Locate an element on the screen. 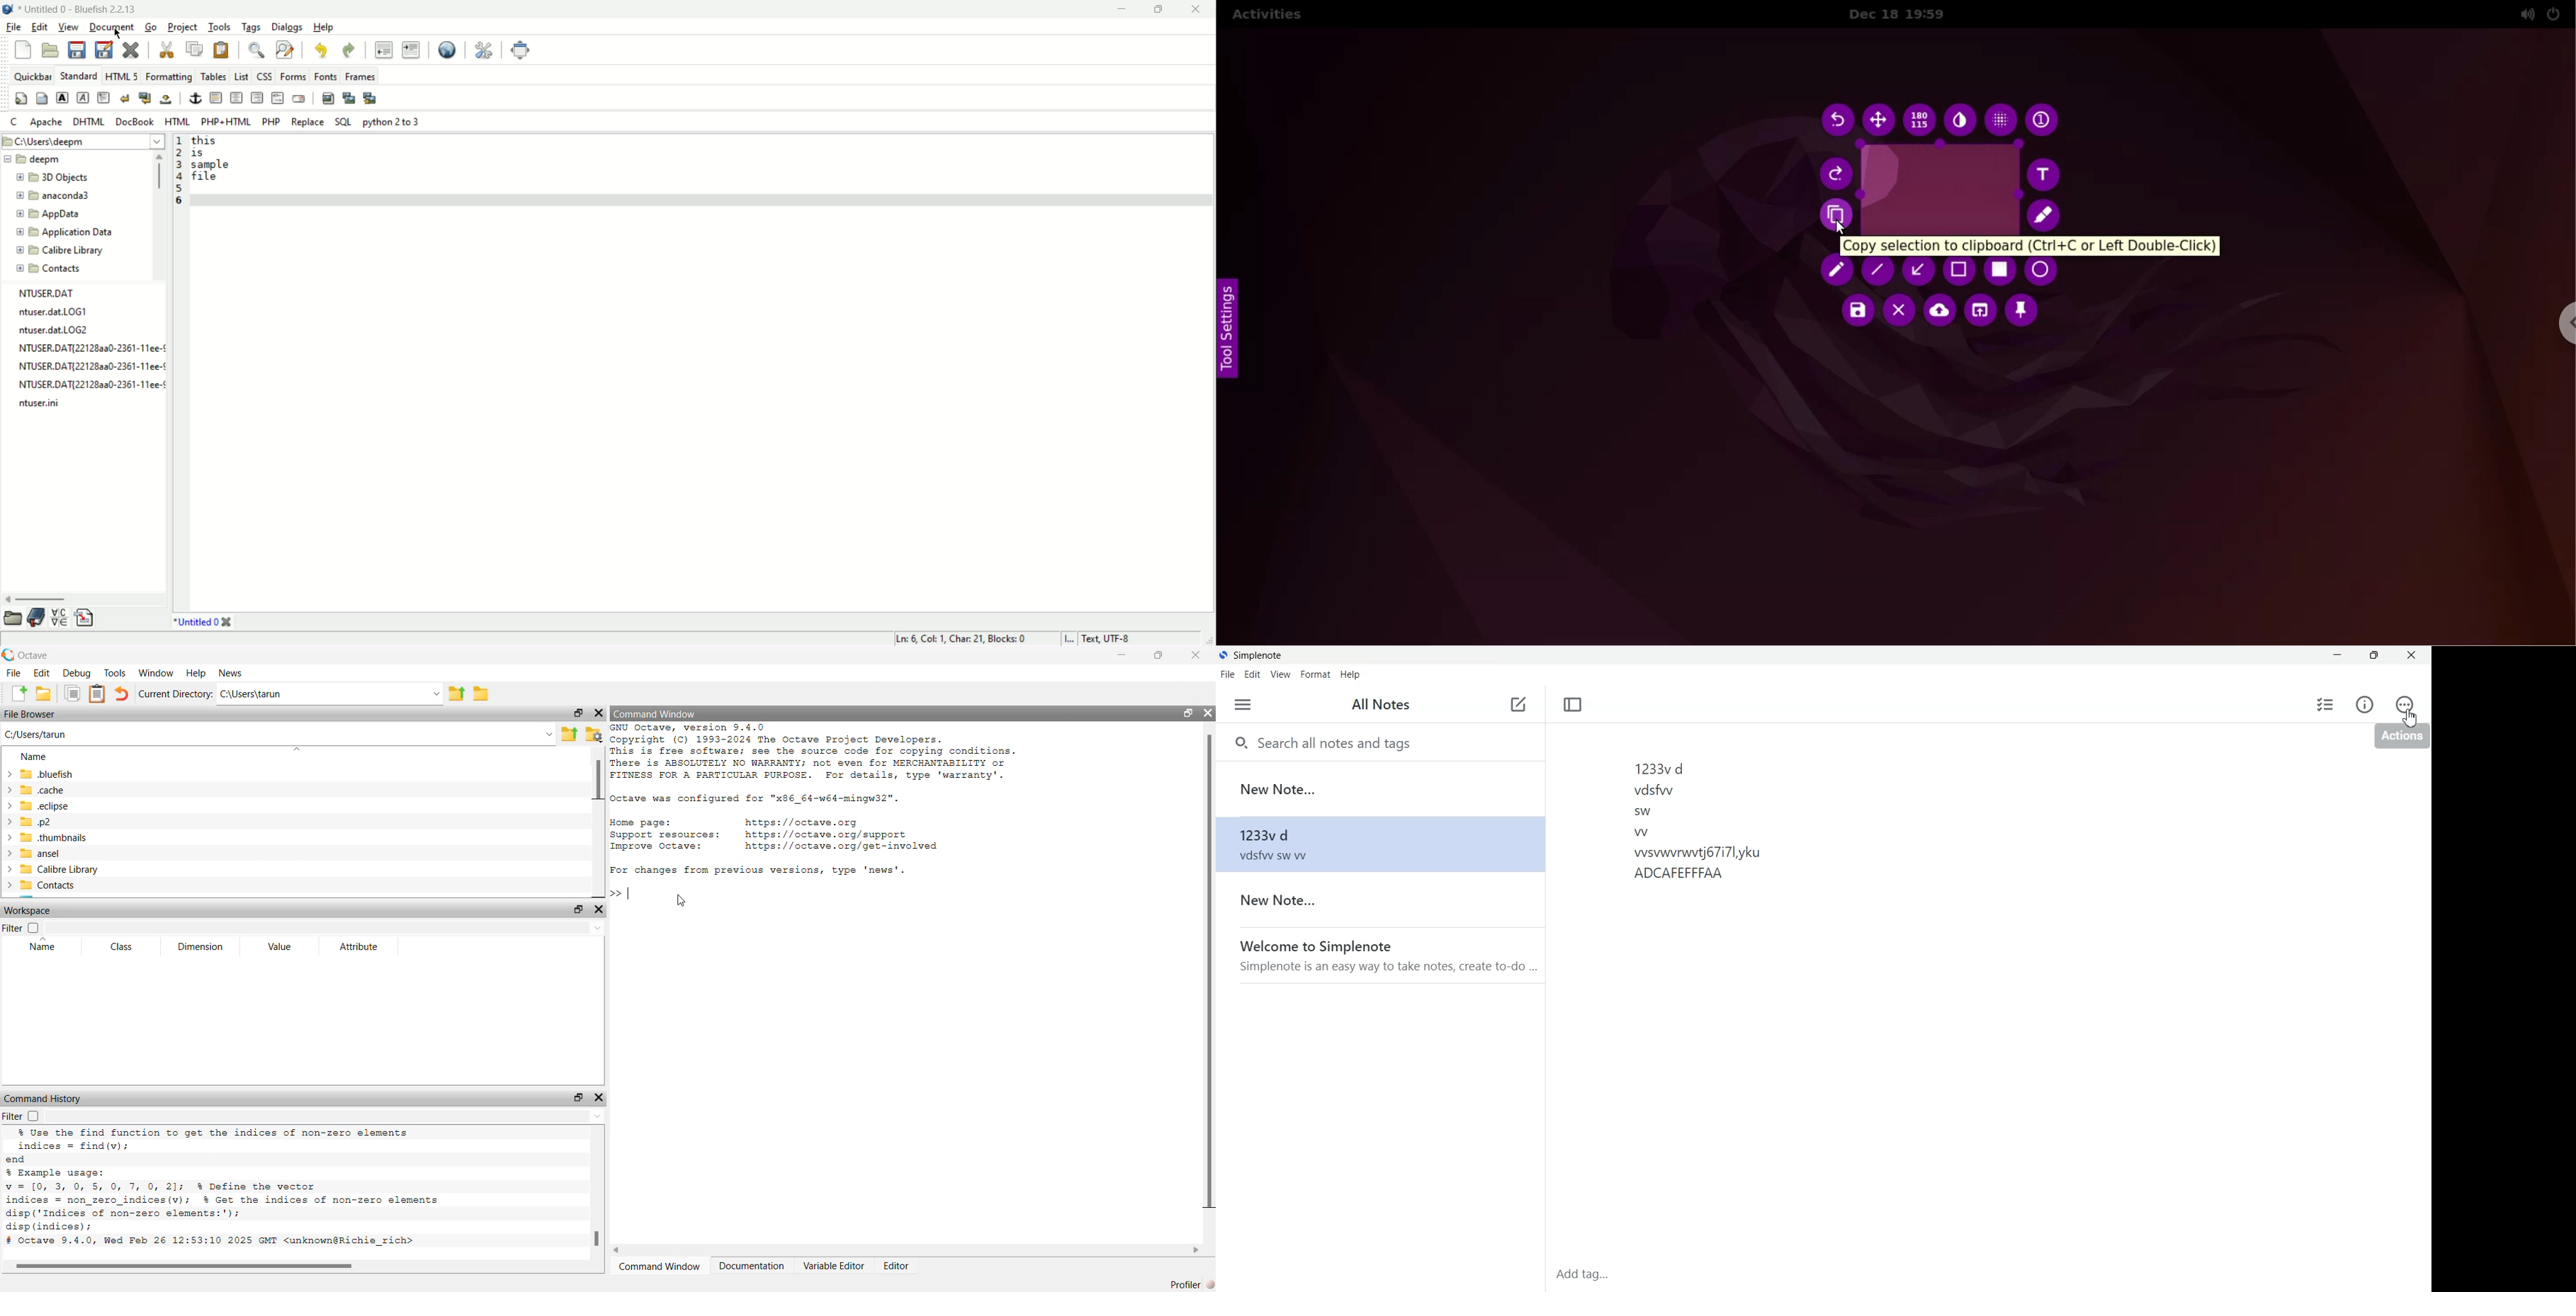 This screenshot has height=1316, width=2576.  Contacts is located at coordinates (43, 887).